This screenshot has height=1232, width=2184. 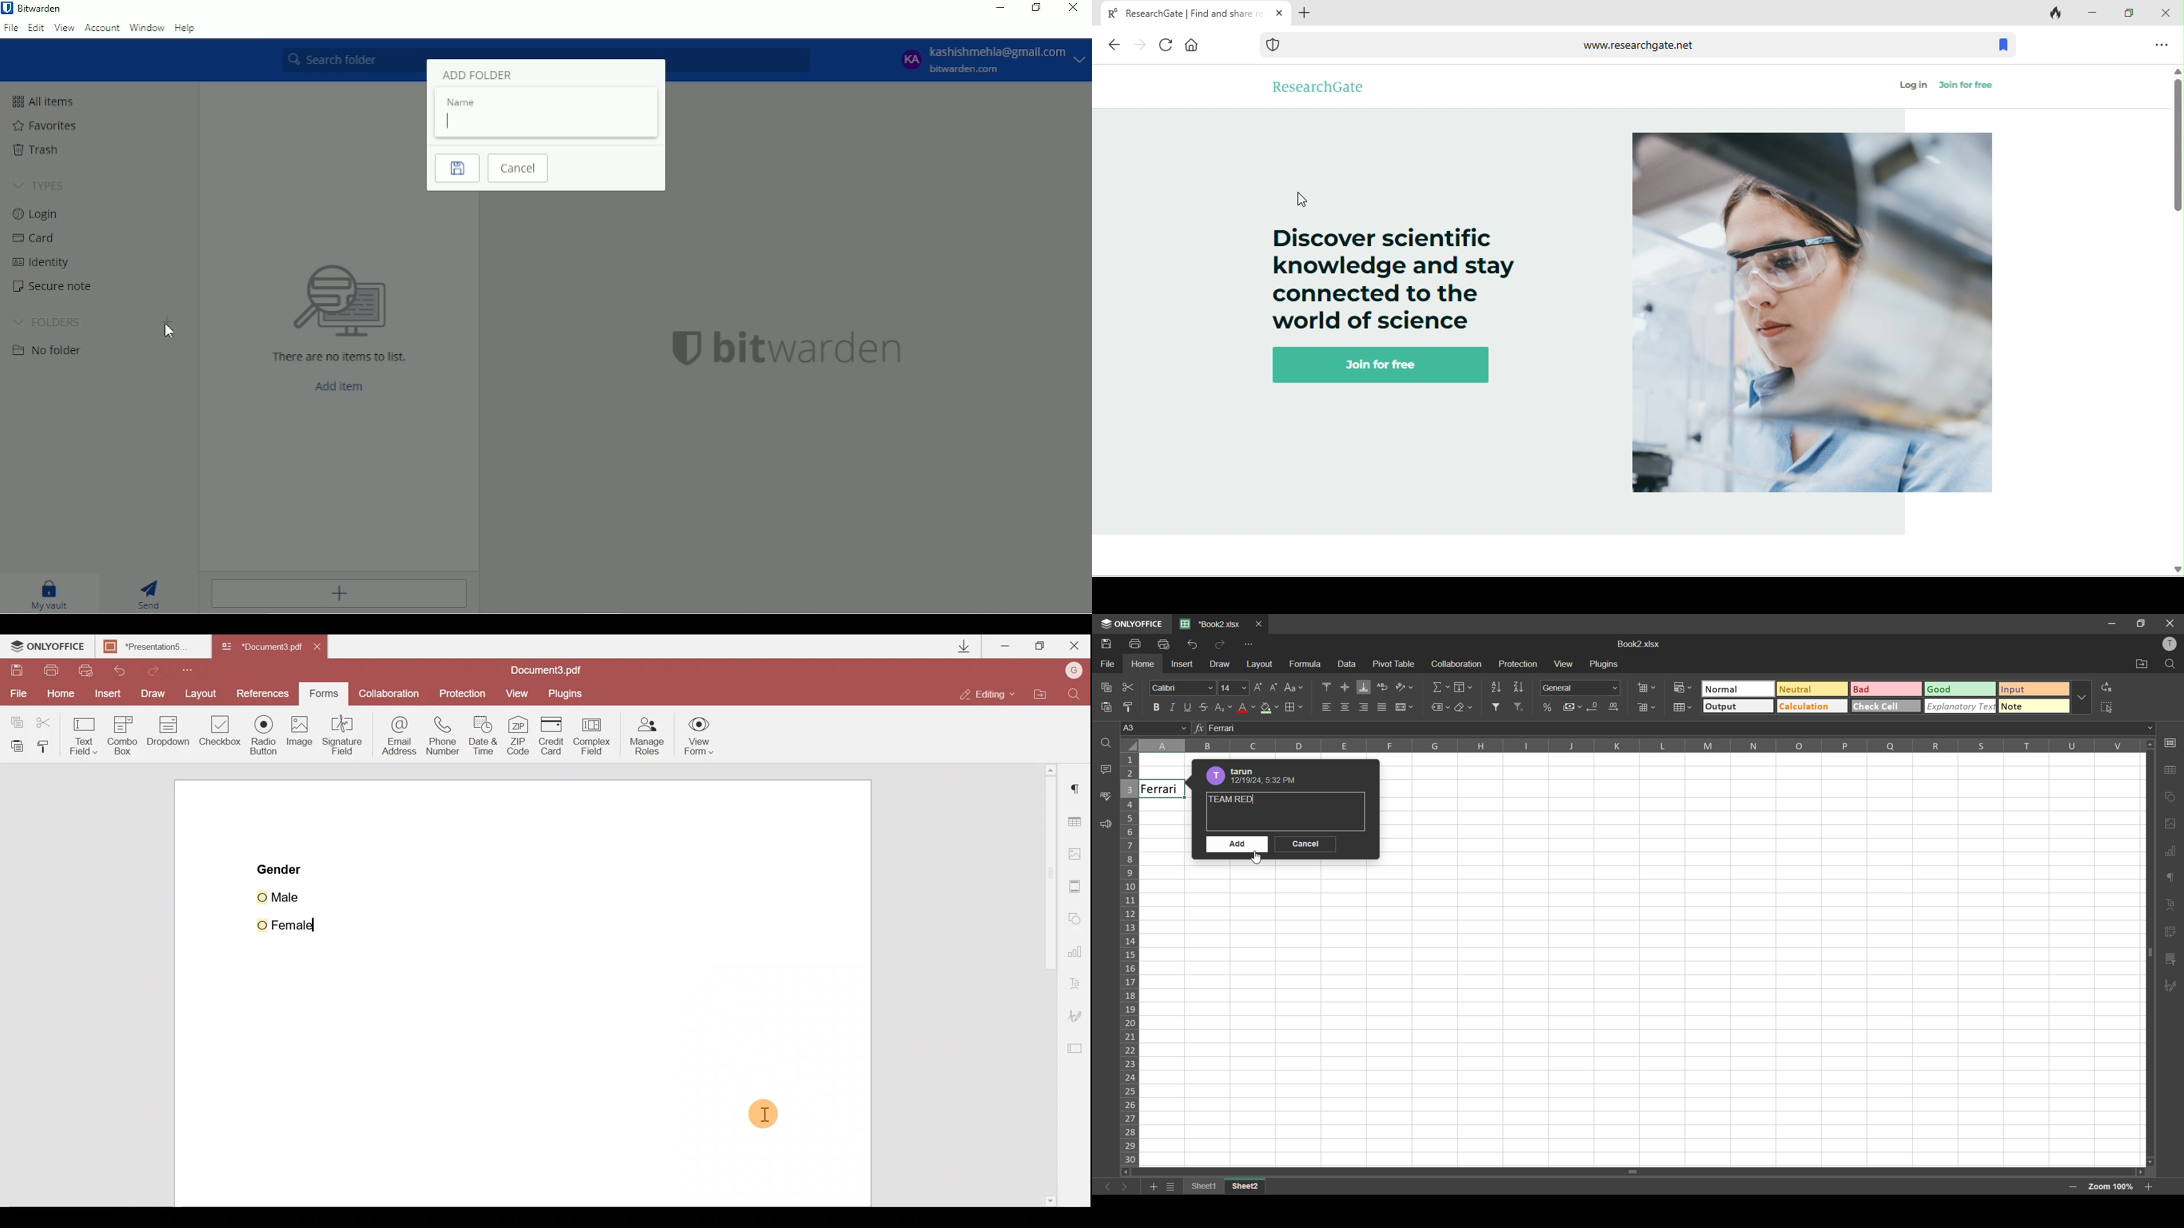 I want to click on Secure note, so click(x=51, y=287).